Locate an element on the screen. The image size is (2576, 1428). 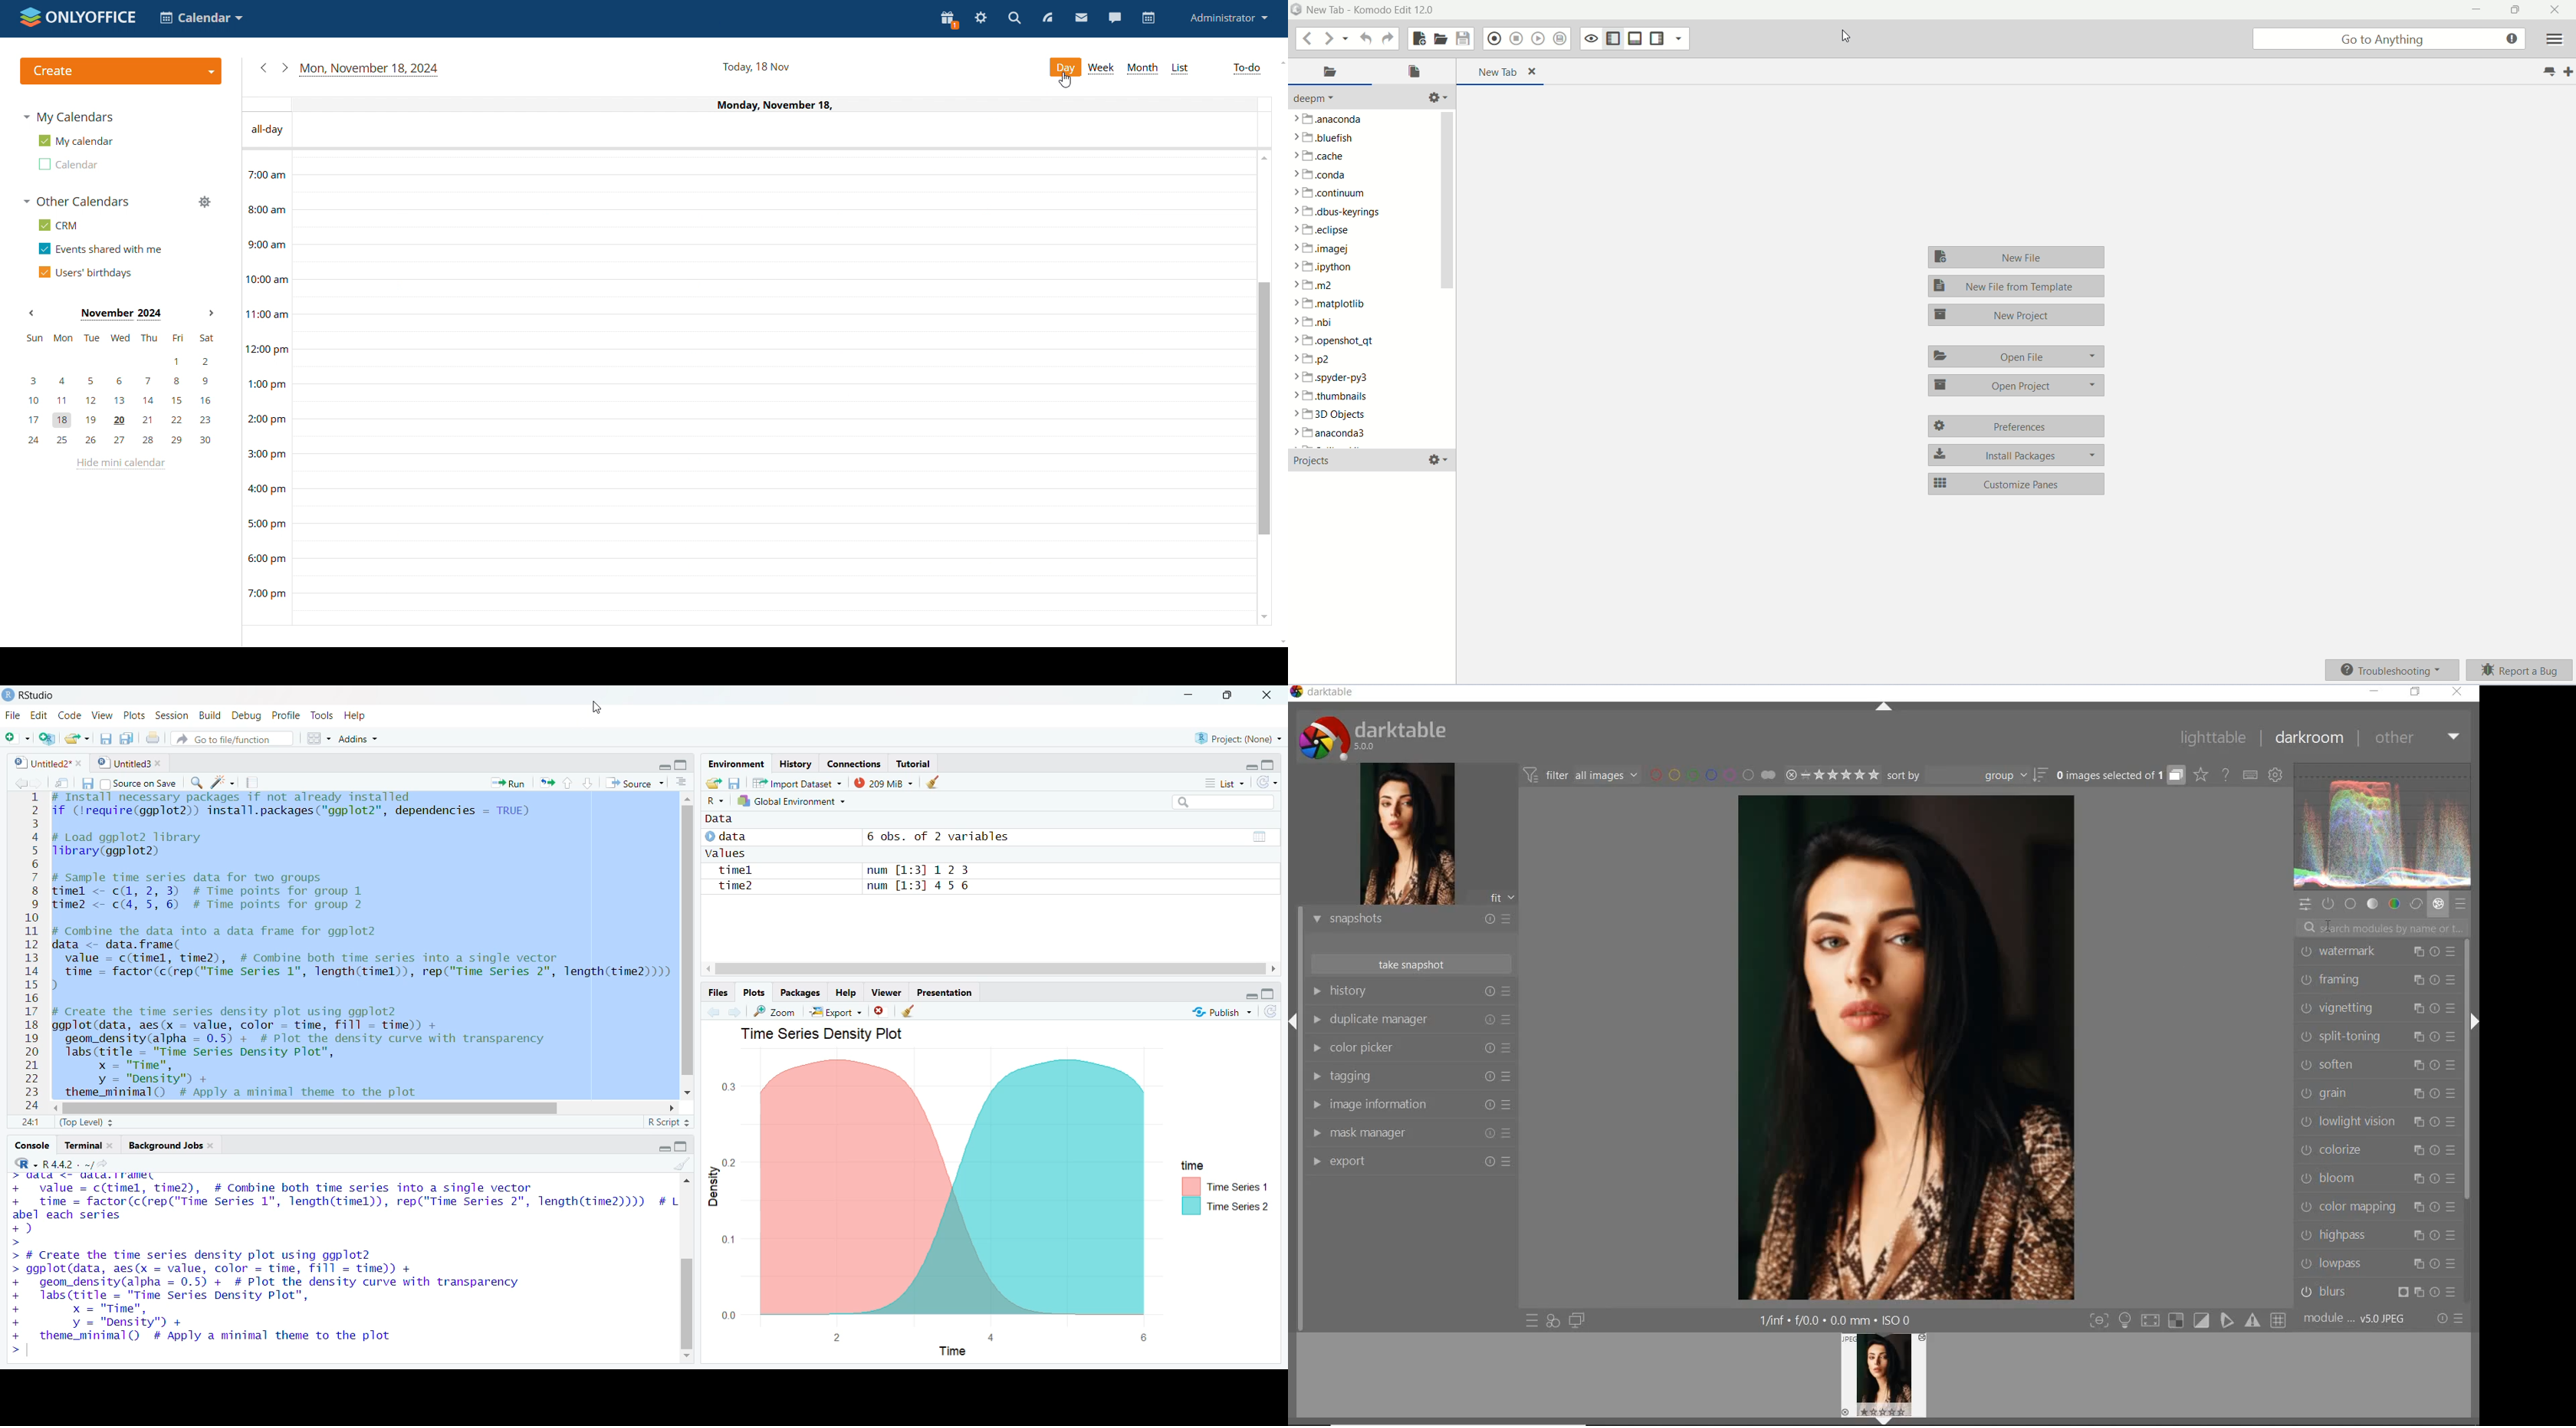
Close is located at coordinates (1267, 697).